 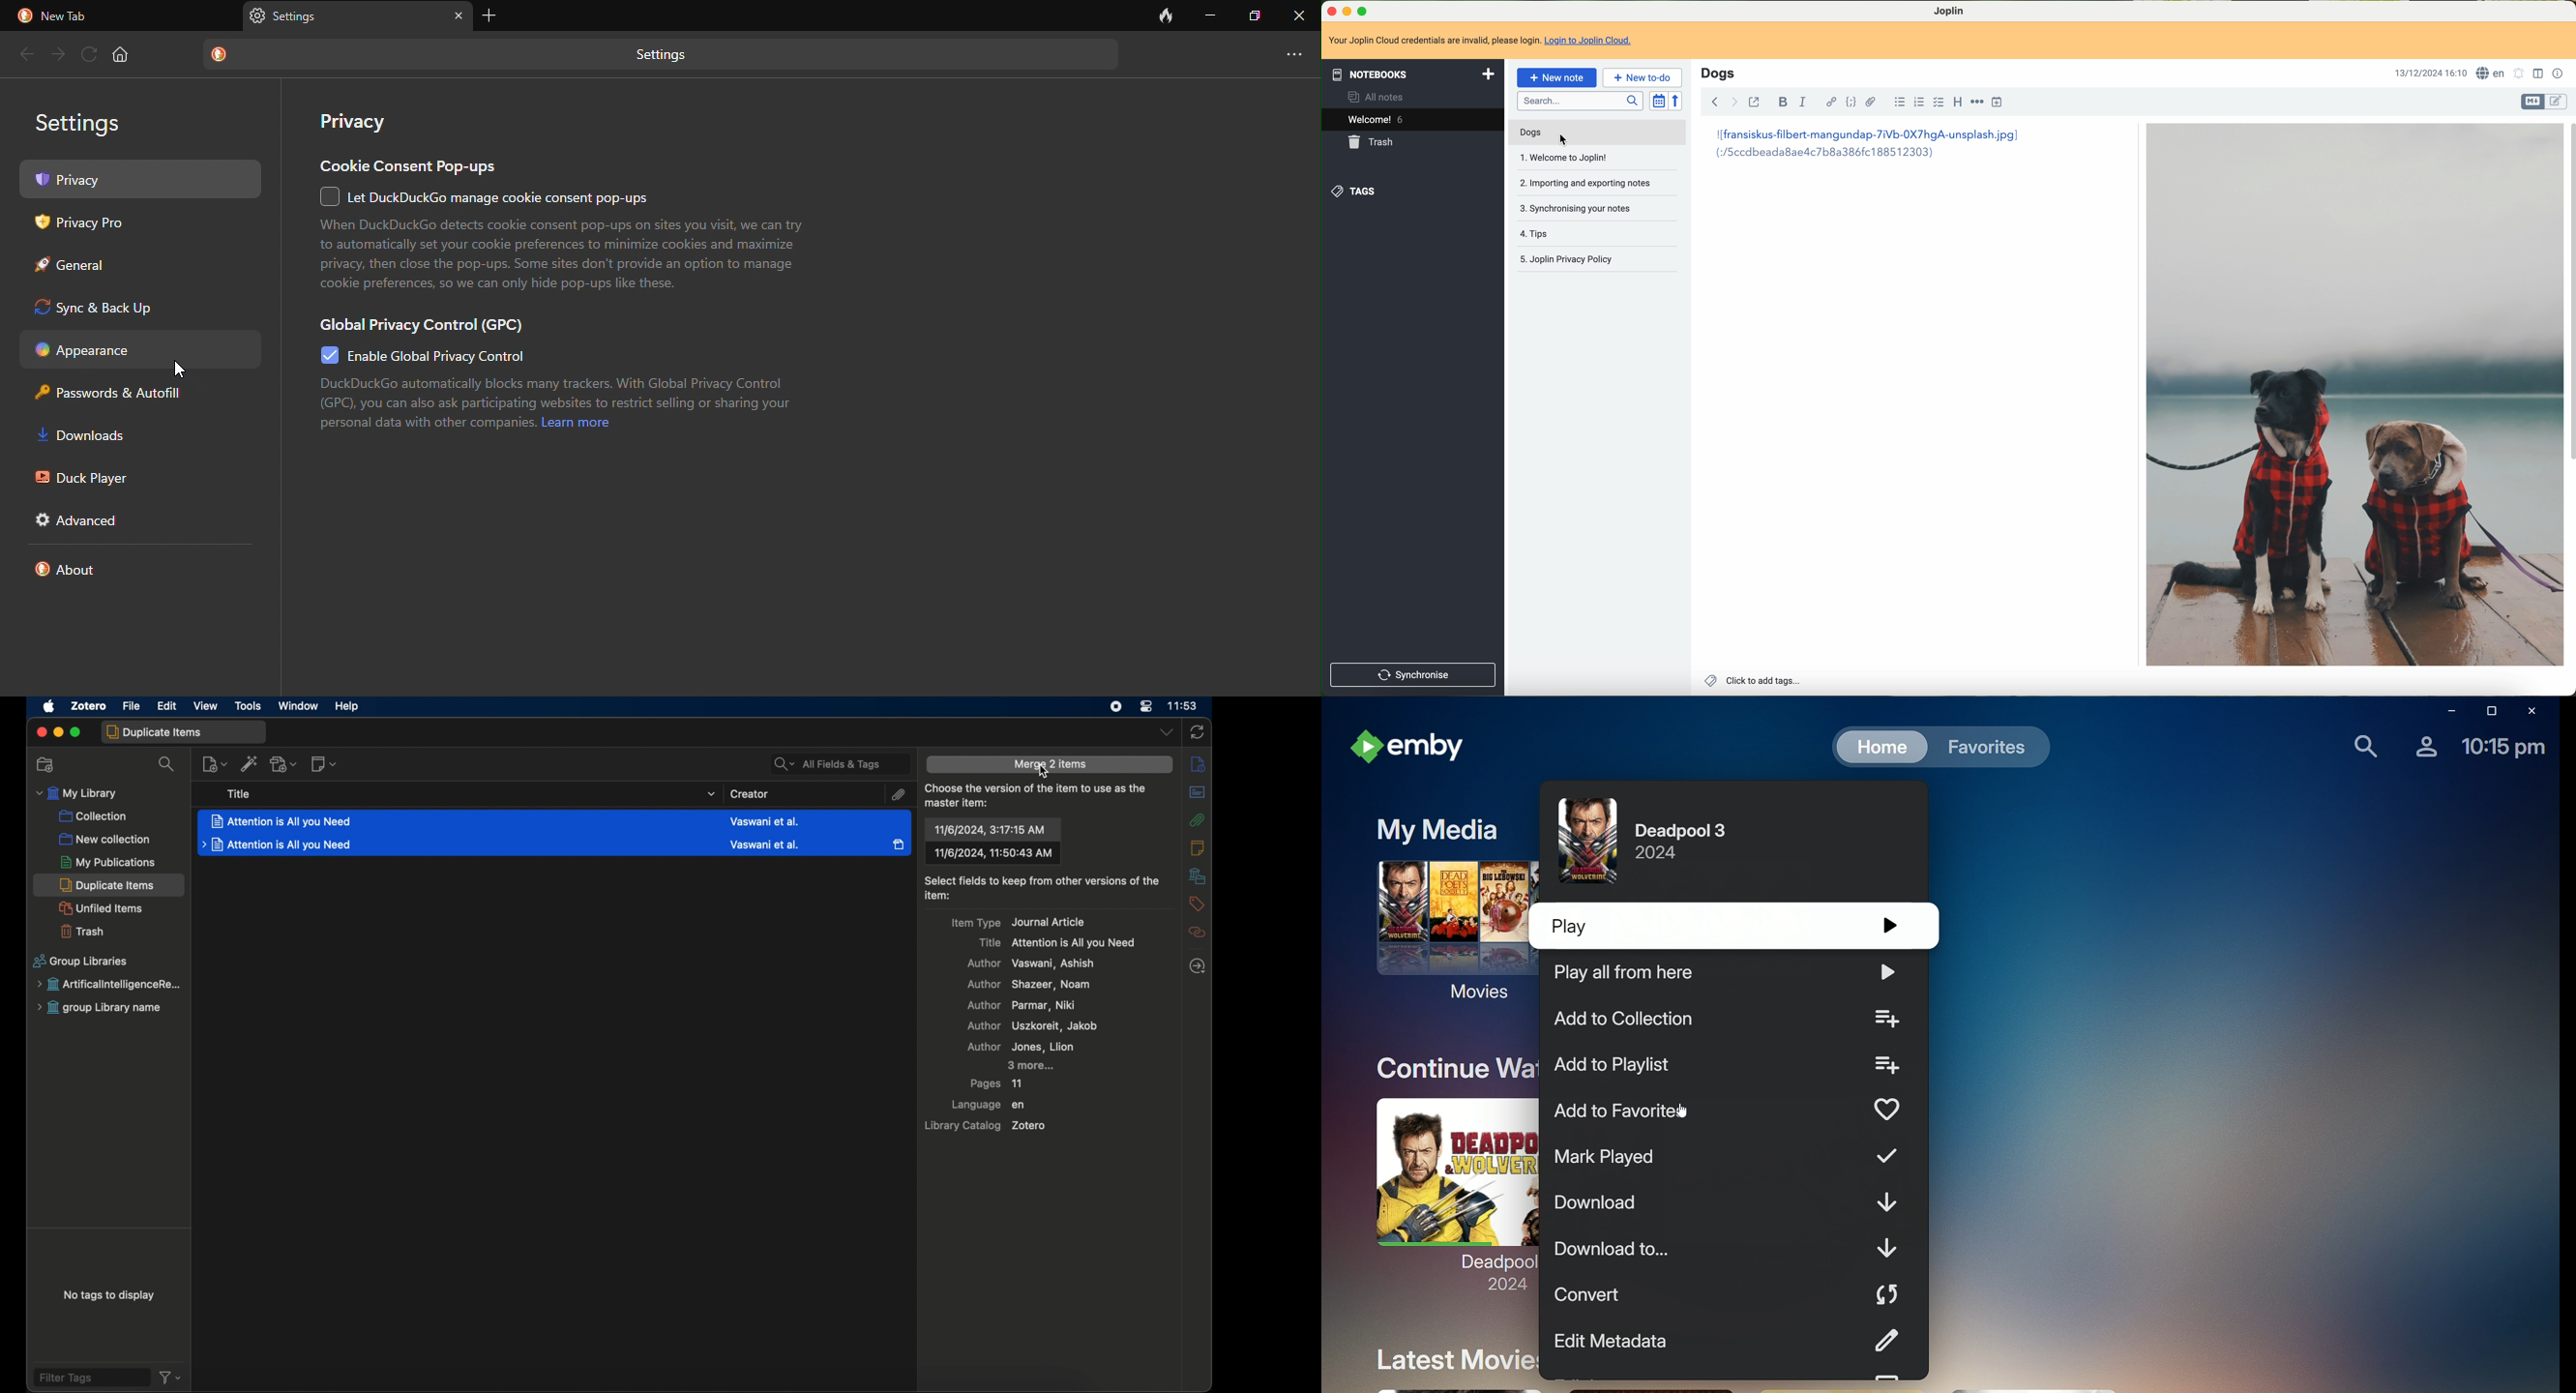 I want to click on screen recorder icon, so click(x=1114, y=706).